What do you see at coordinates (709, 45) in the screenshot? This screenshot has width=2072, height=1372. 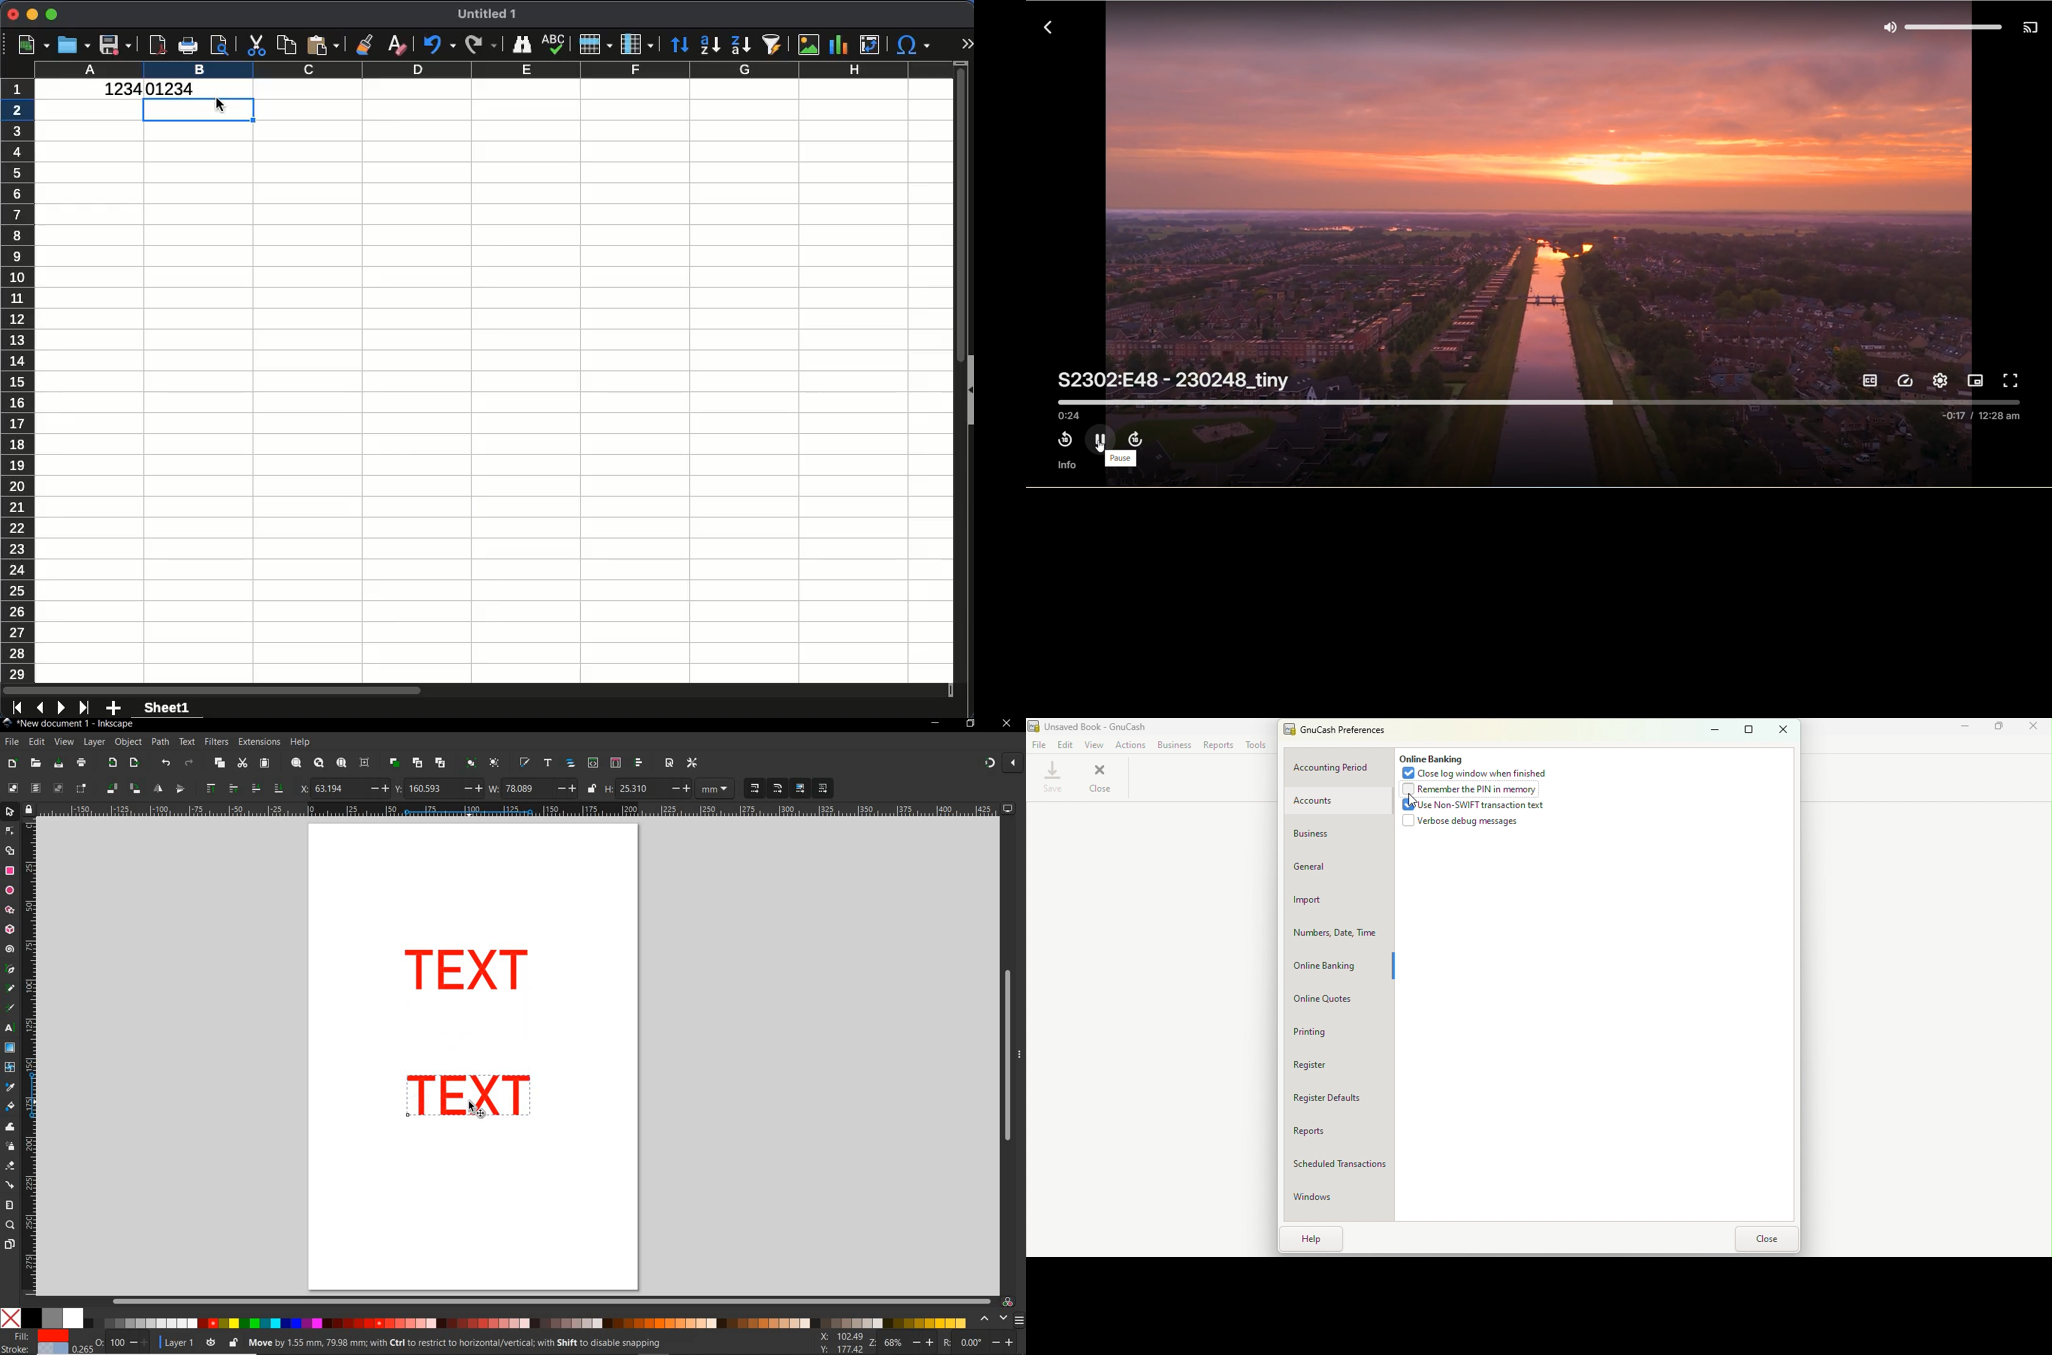 I see `ascending` at bounding box center [709, 45].